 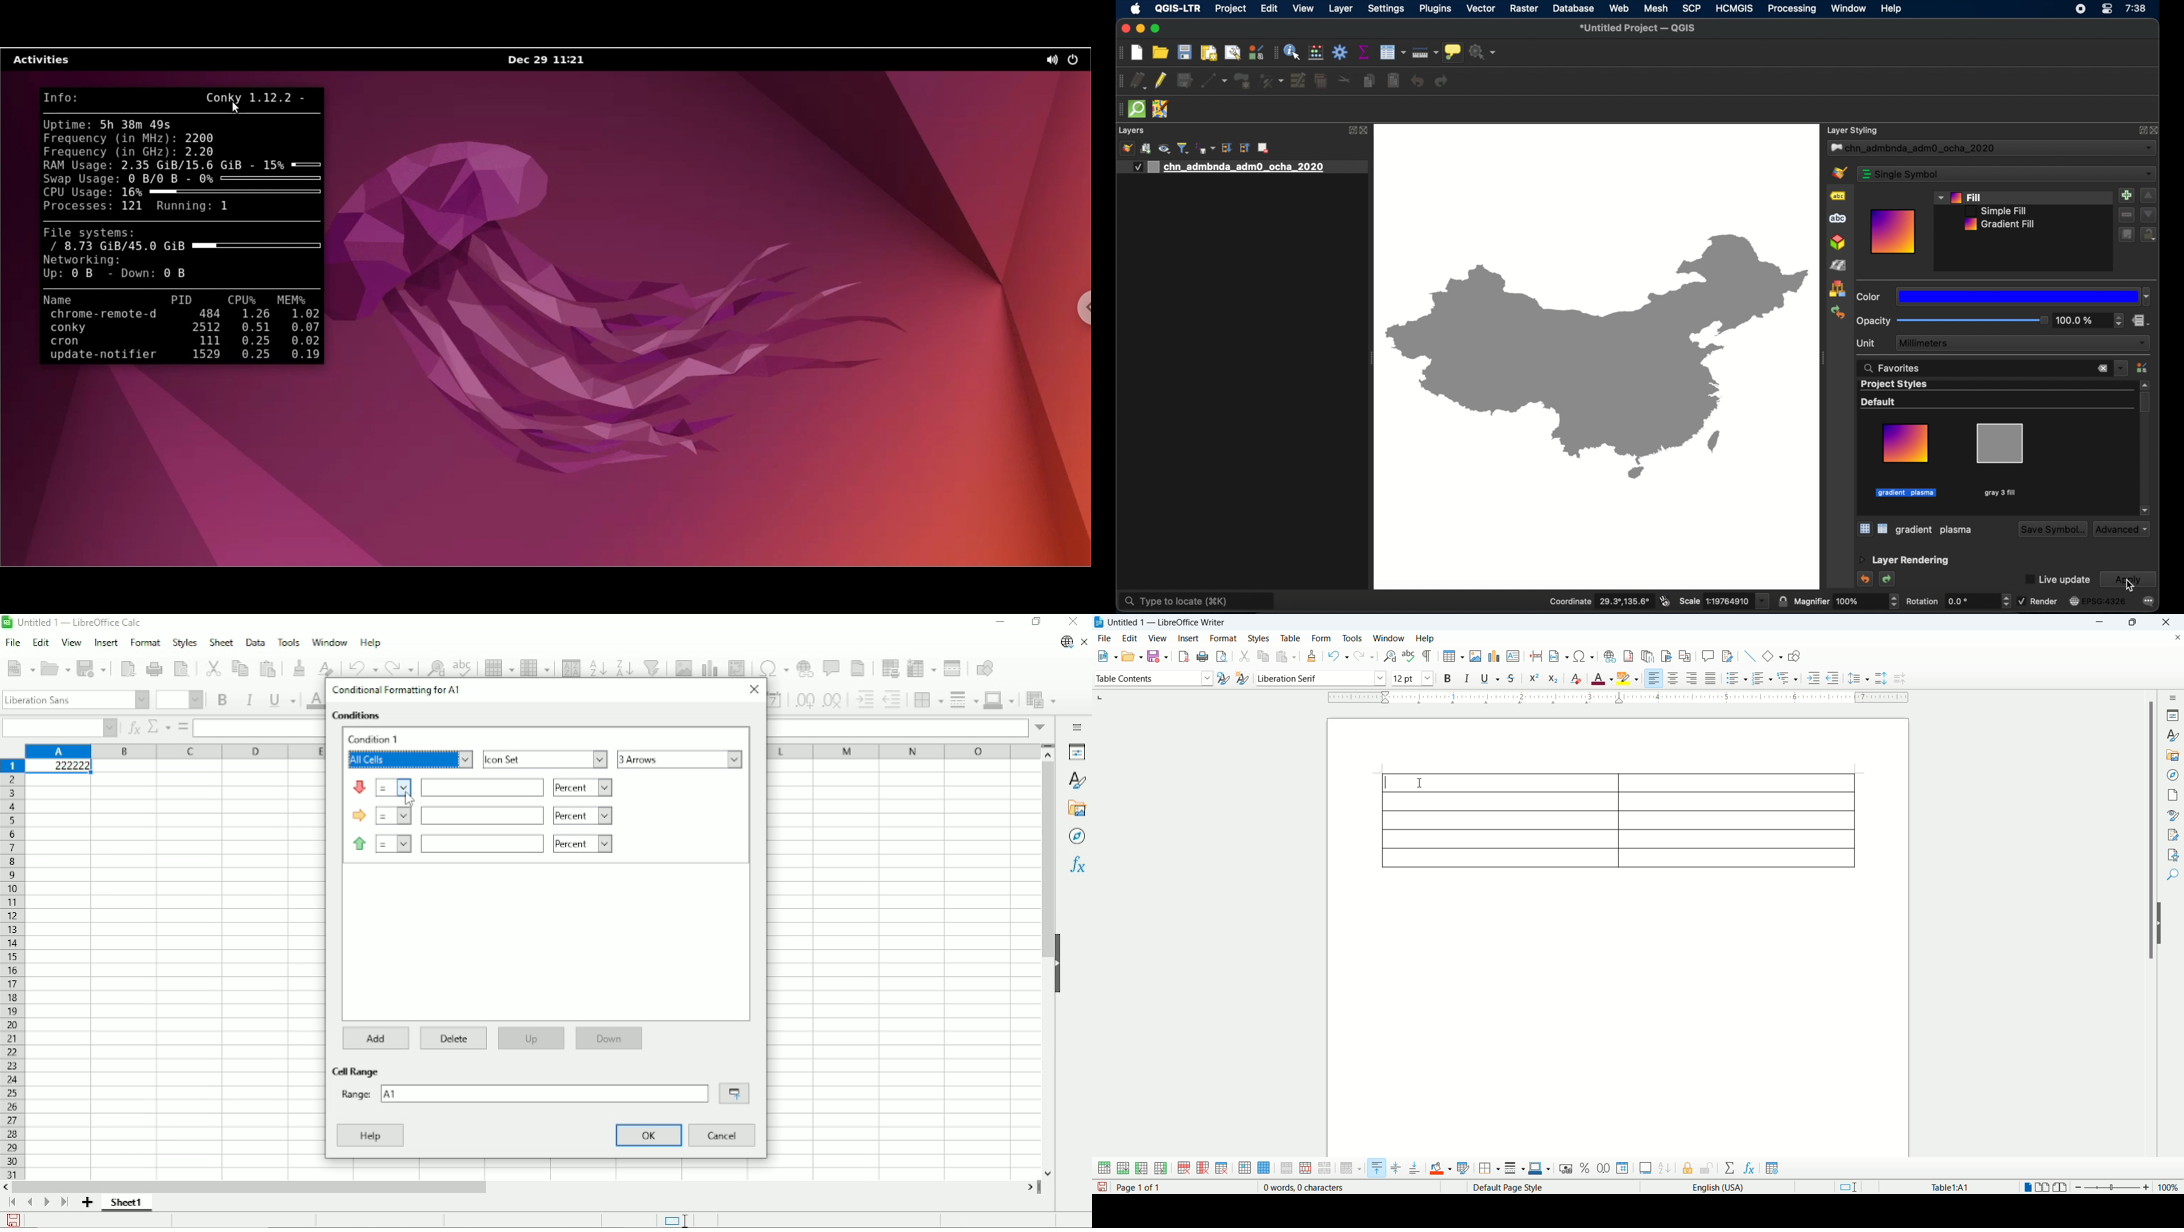 What do you see at coordinates (1656, 8) in the screenshot?
I see `mesh` at bounding box center [1656, 8].